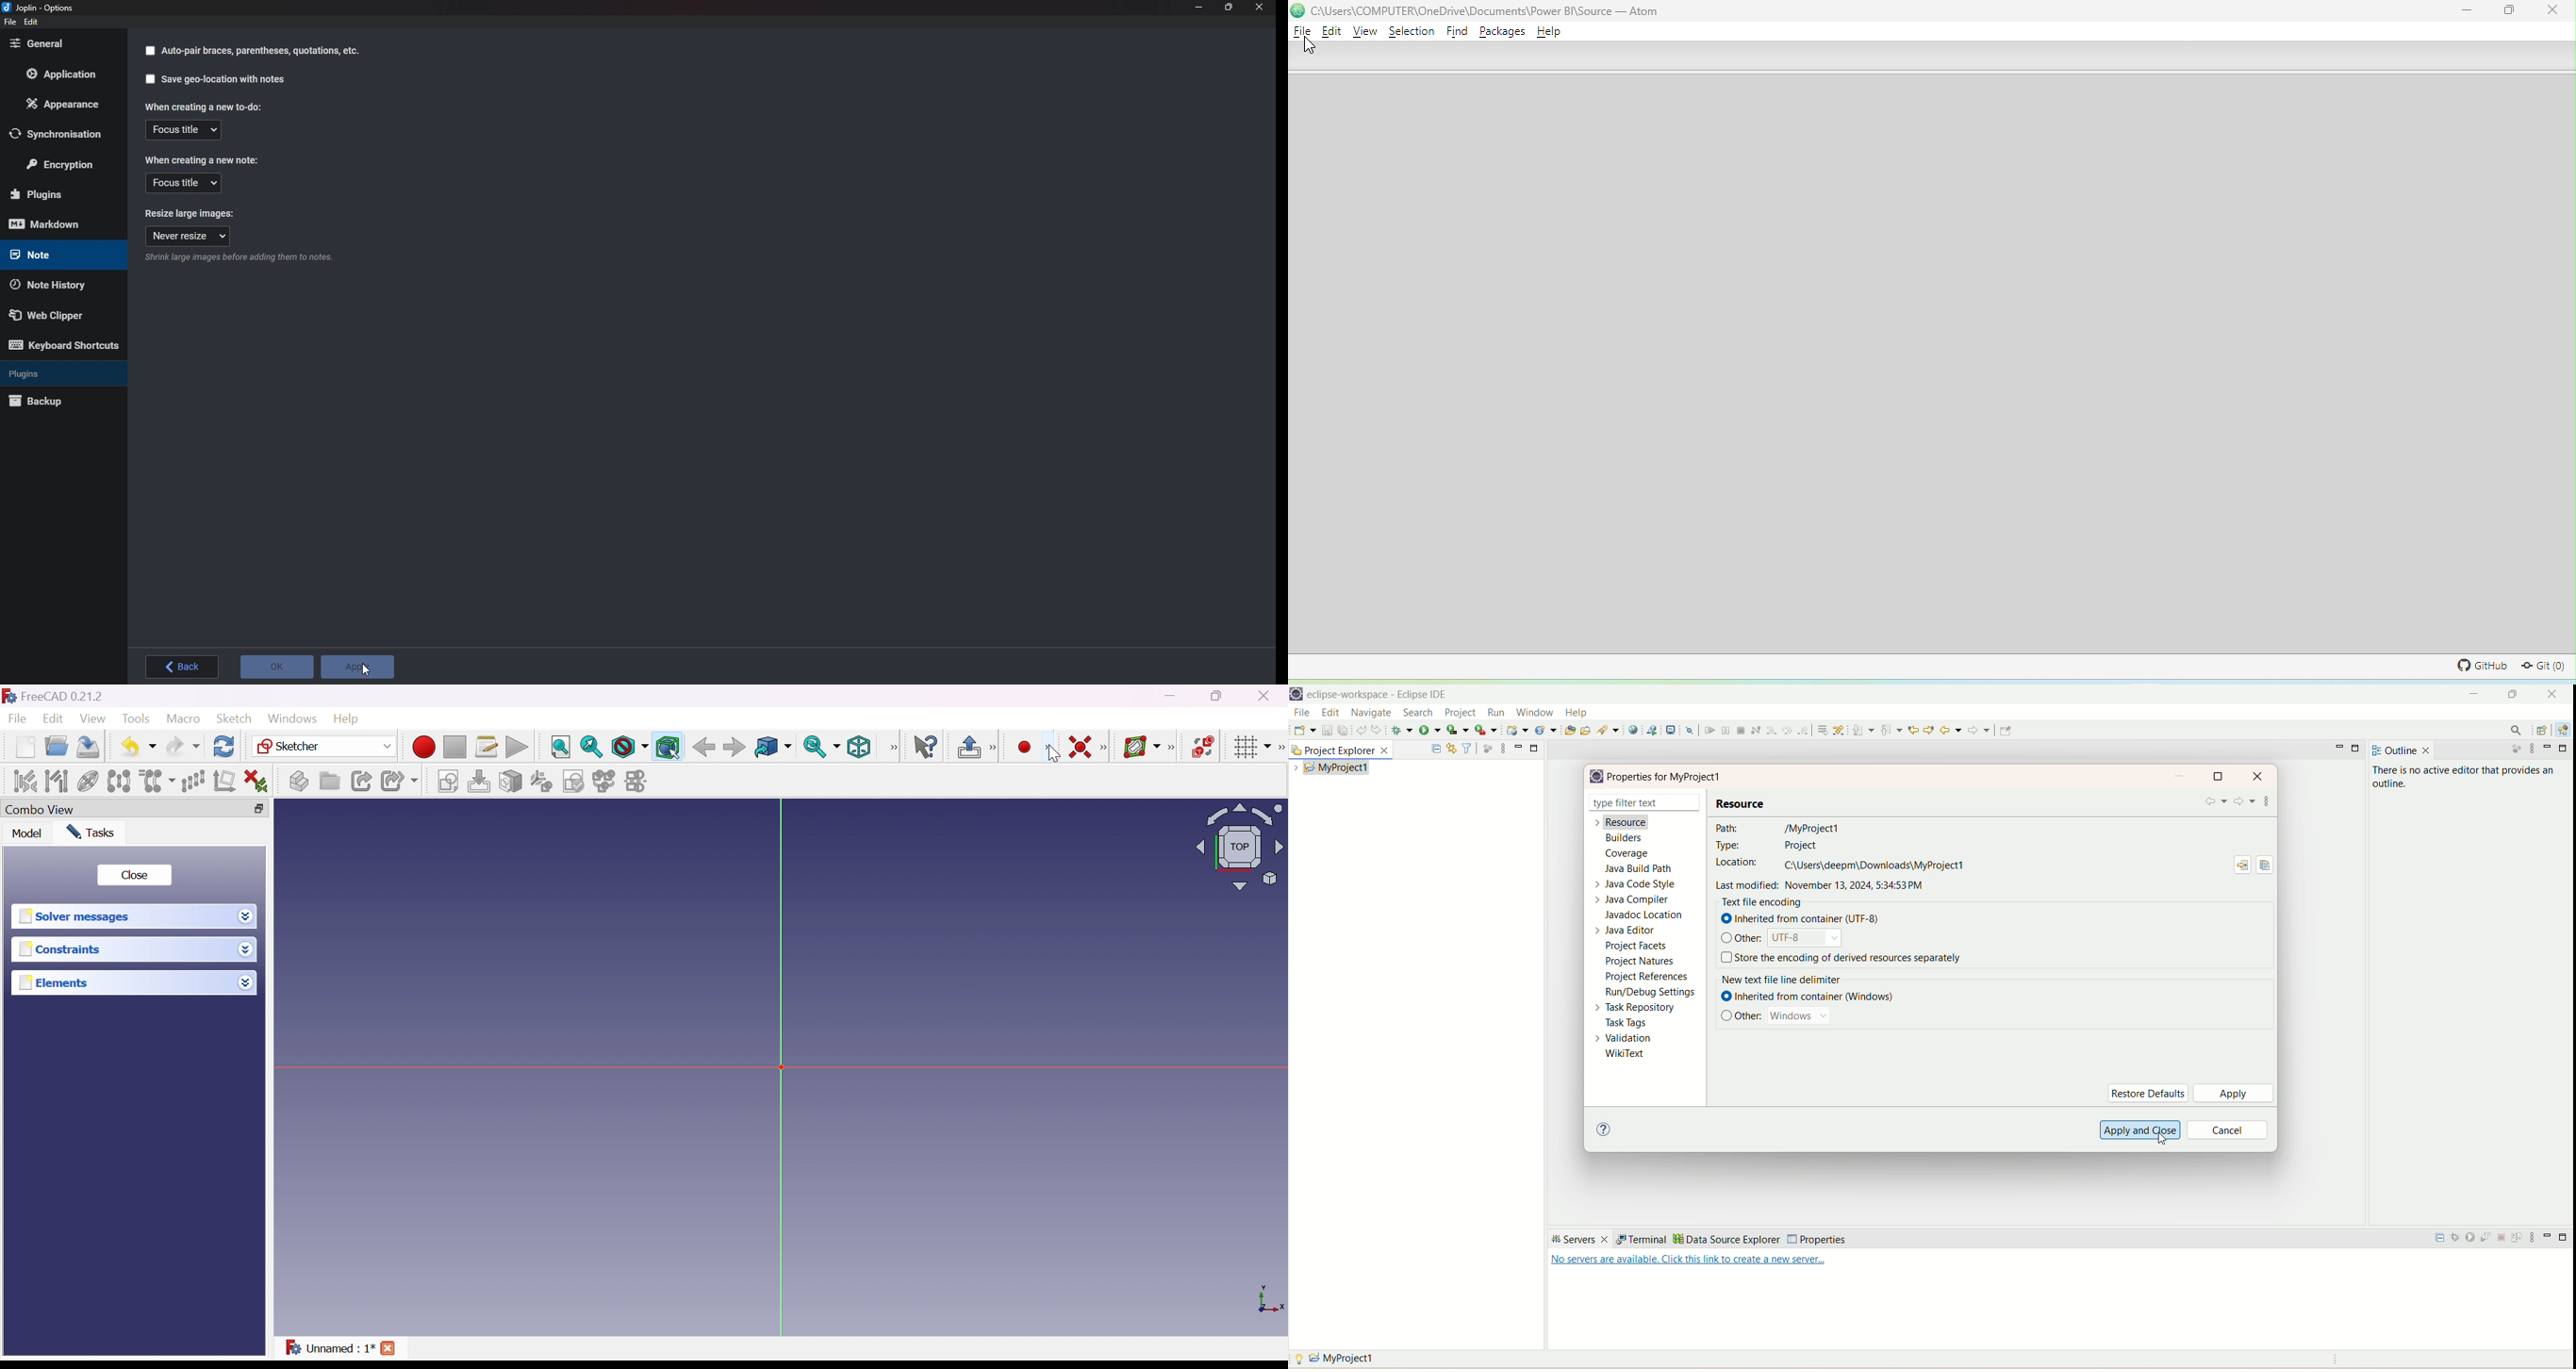 This screenshot has height=1372, width=2576. Describe the element at coordinates (64, 163) in the screenshot. I see `Encryption` at that location.